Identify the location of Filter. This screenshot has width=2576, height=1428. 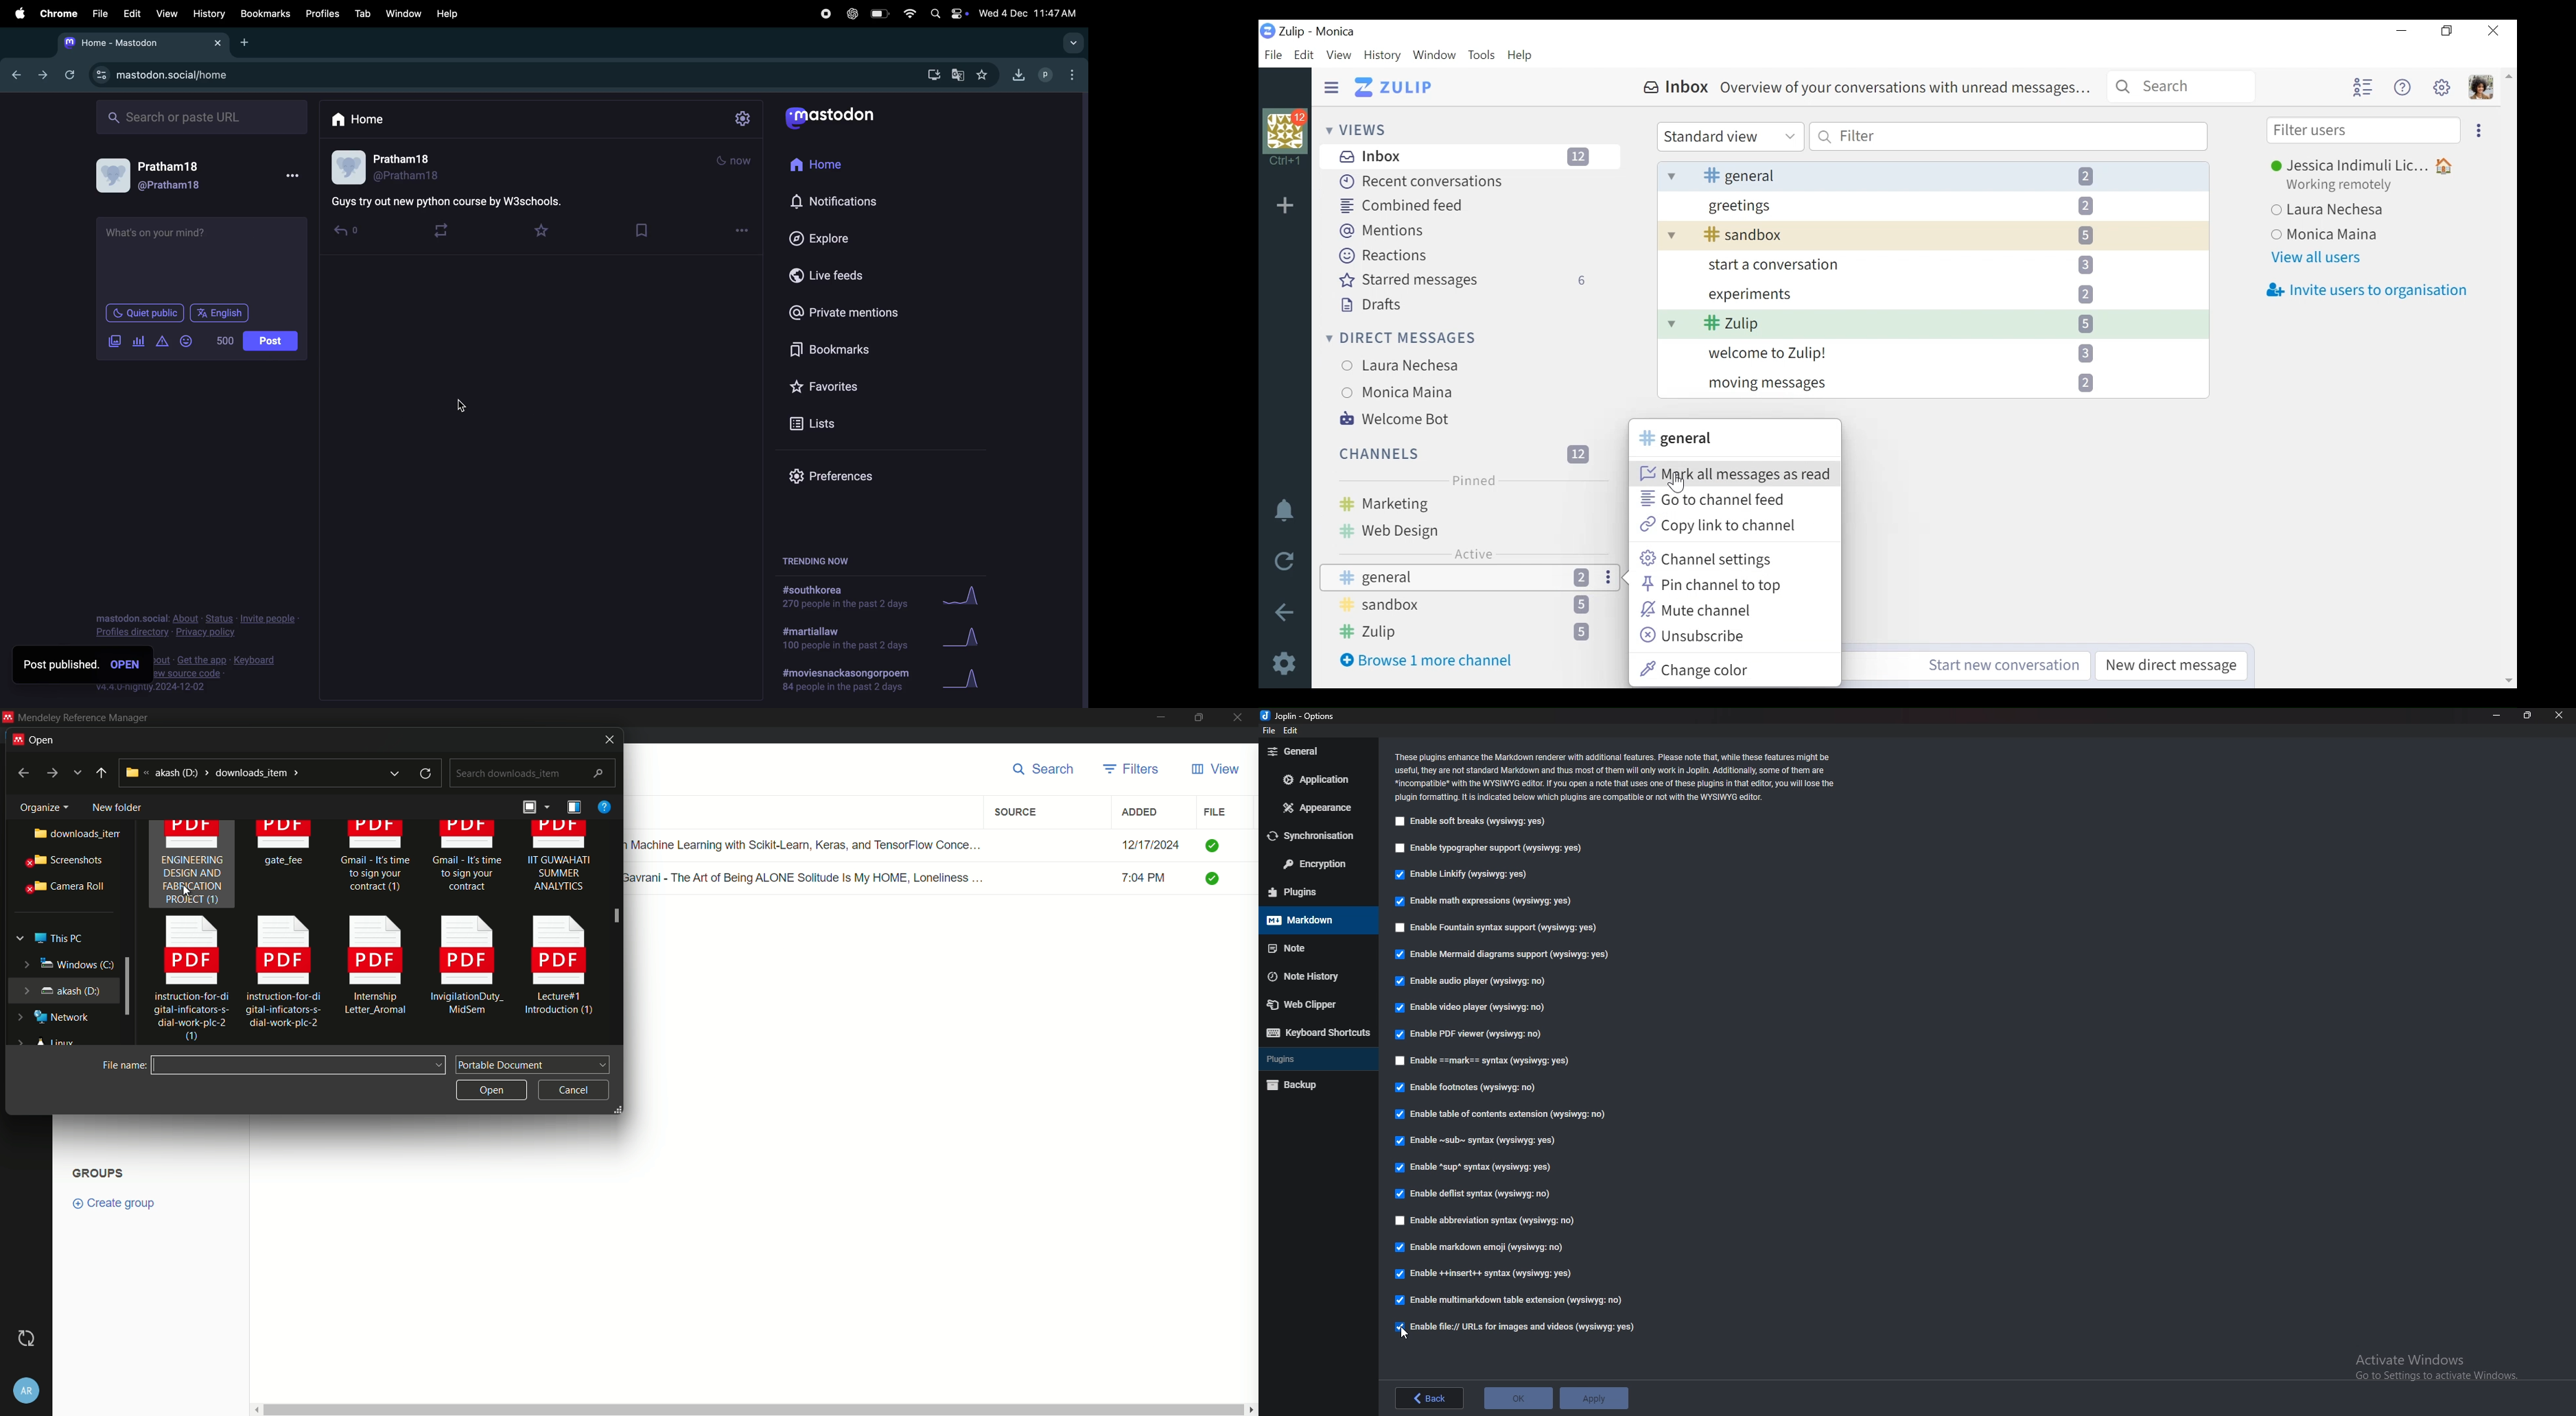
(2008, 136).